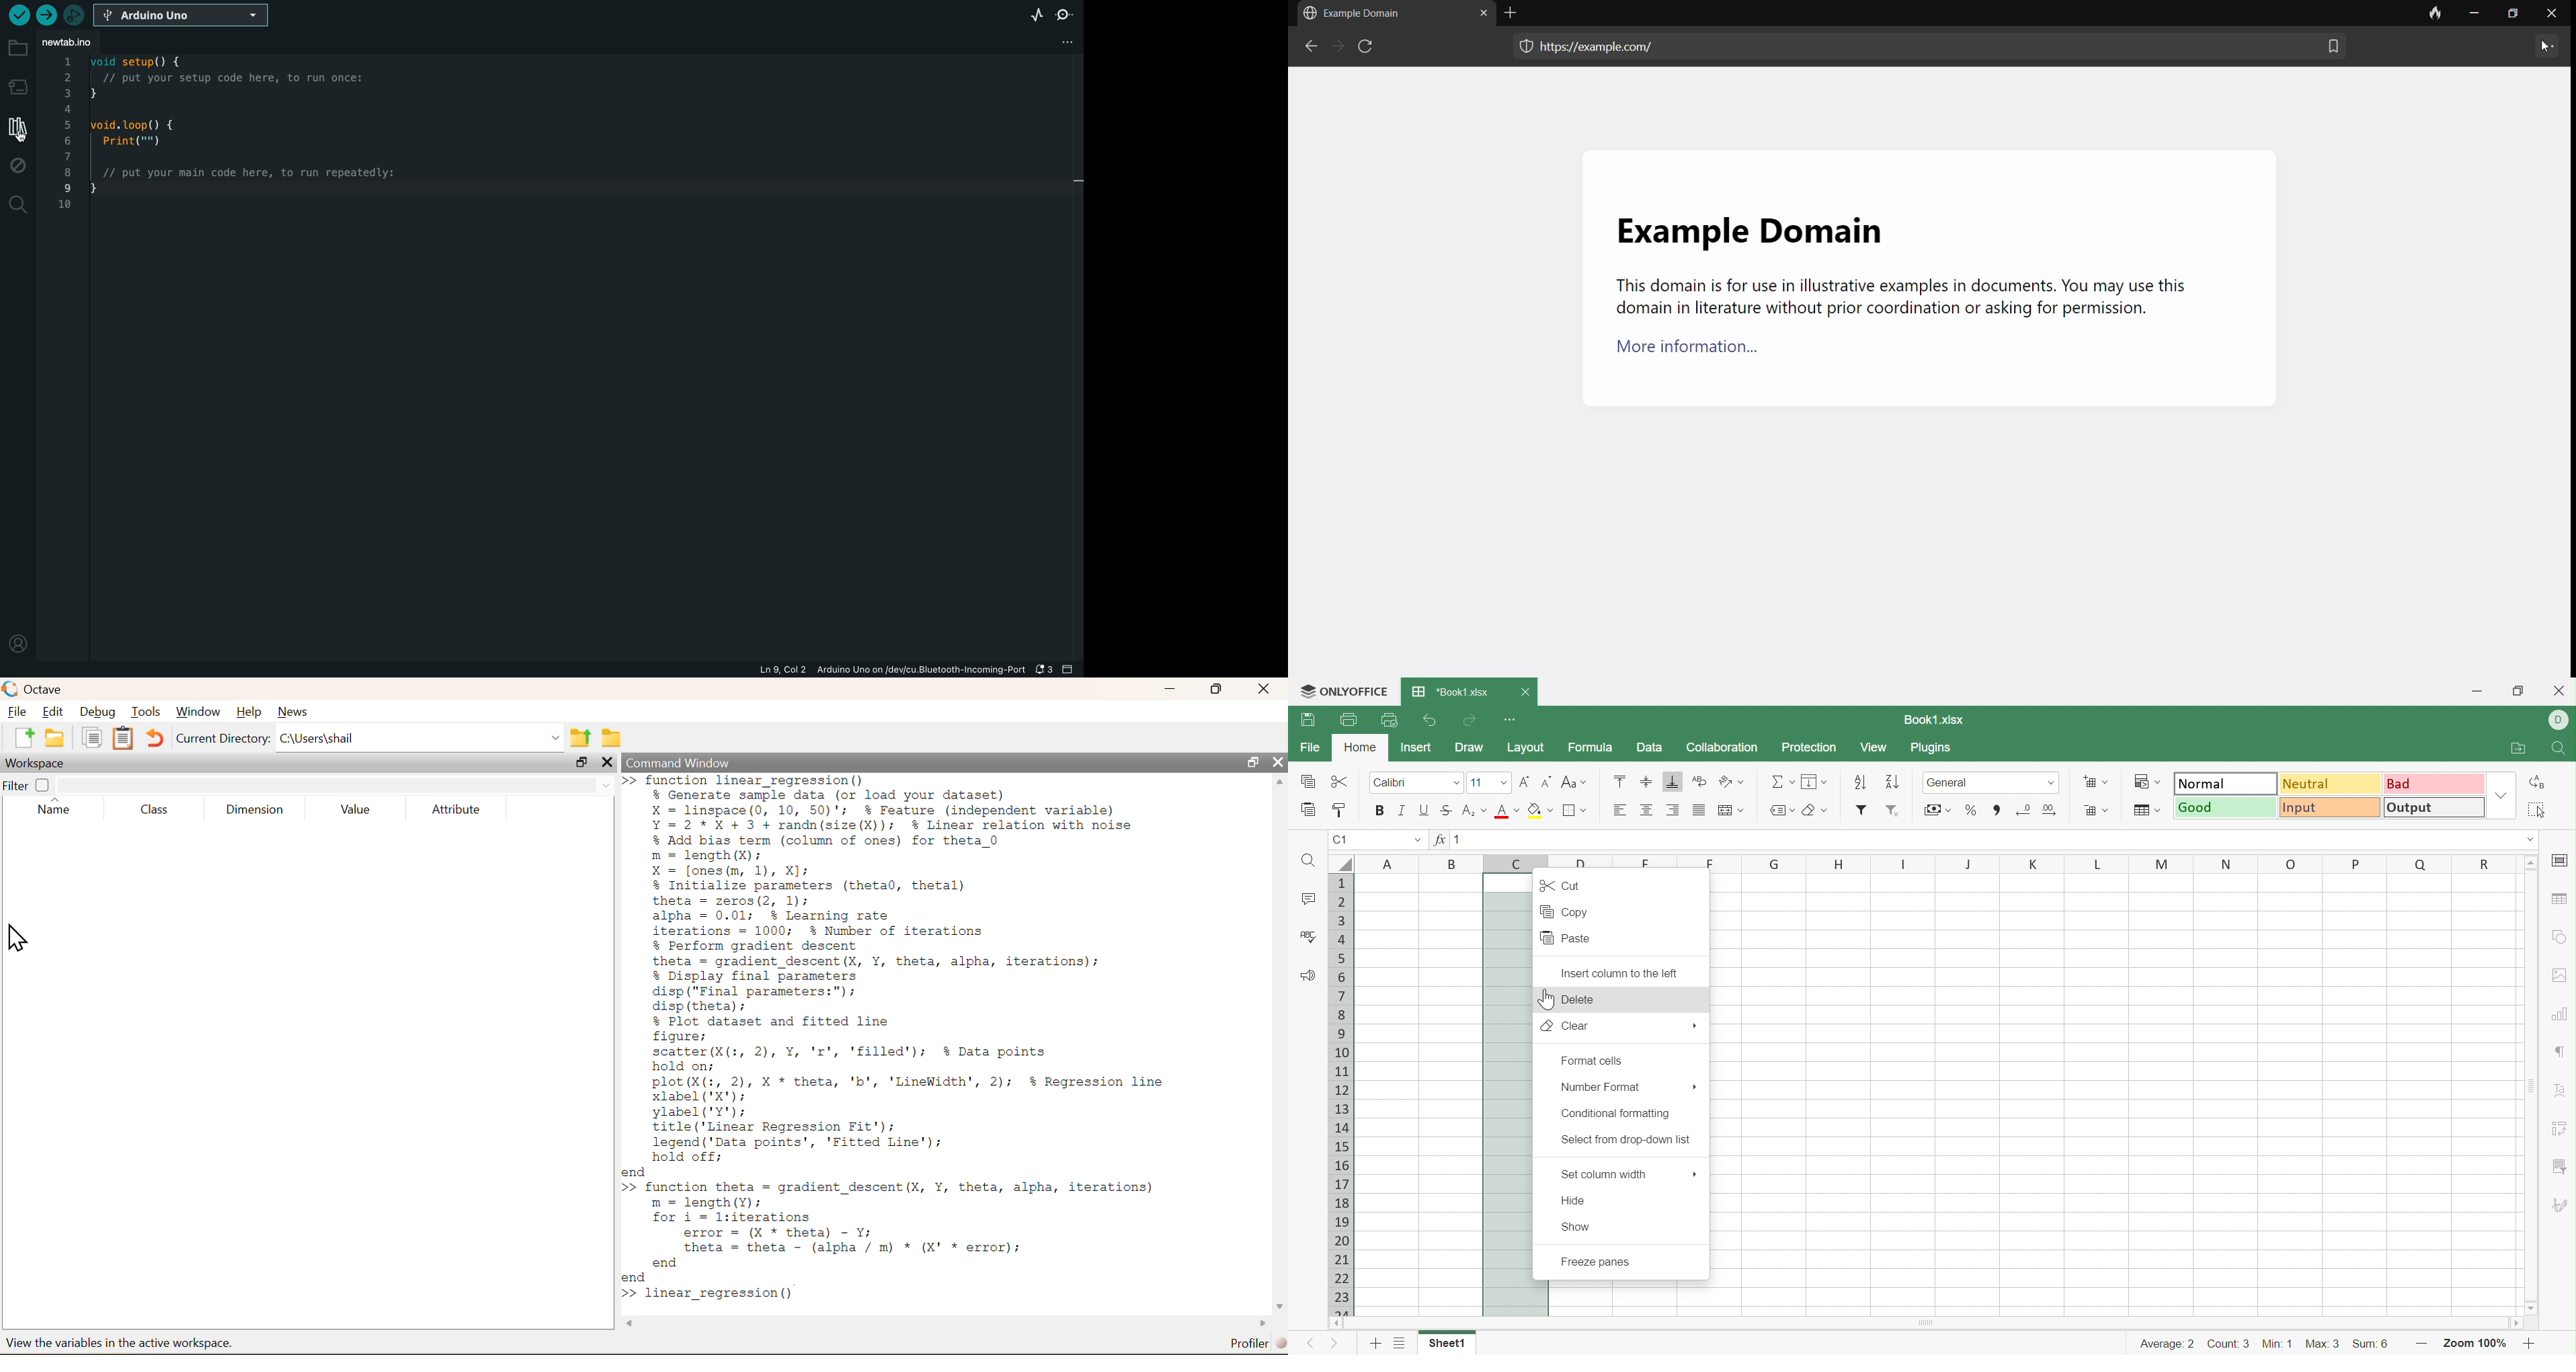  What do you see at coordinates (1351, 719) in the screenshot?
I see `Print` at bounding box center [1351, 719].